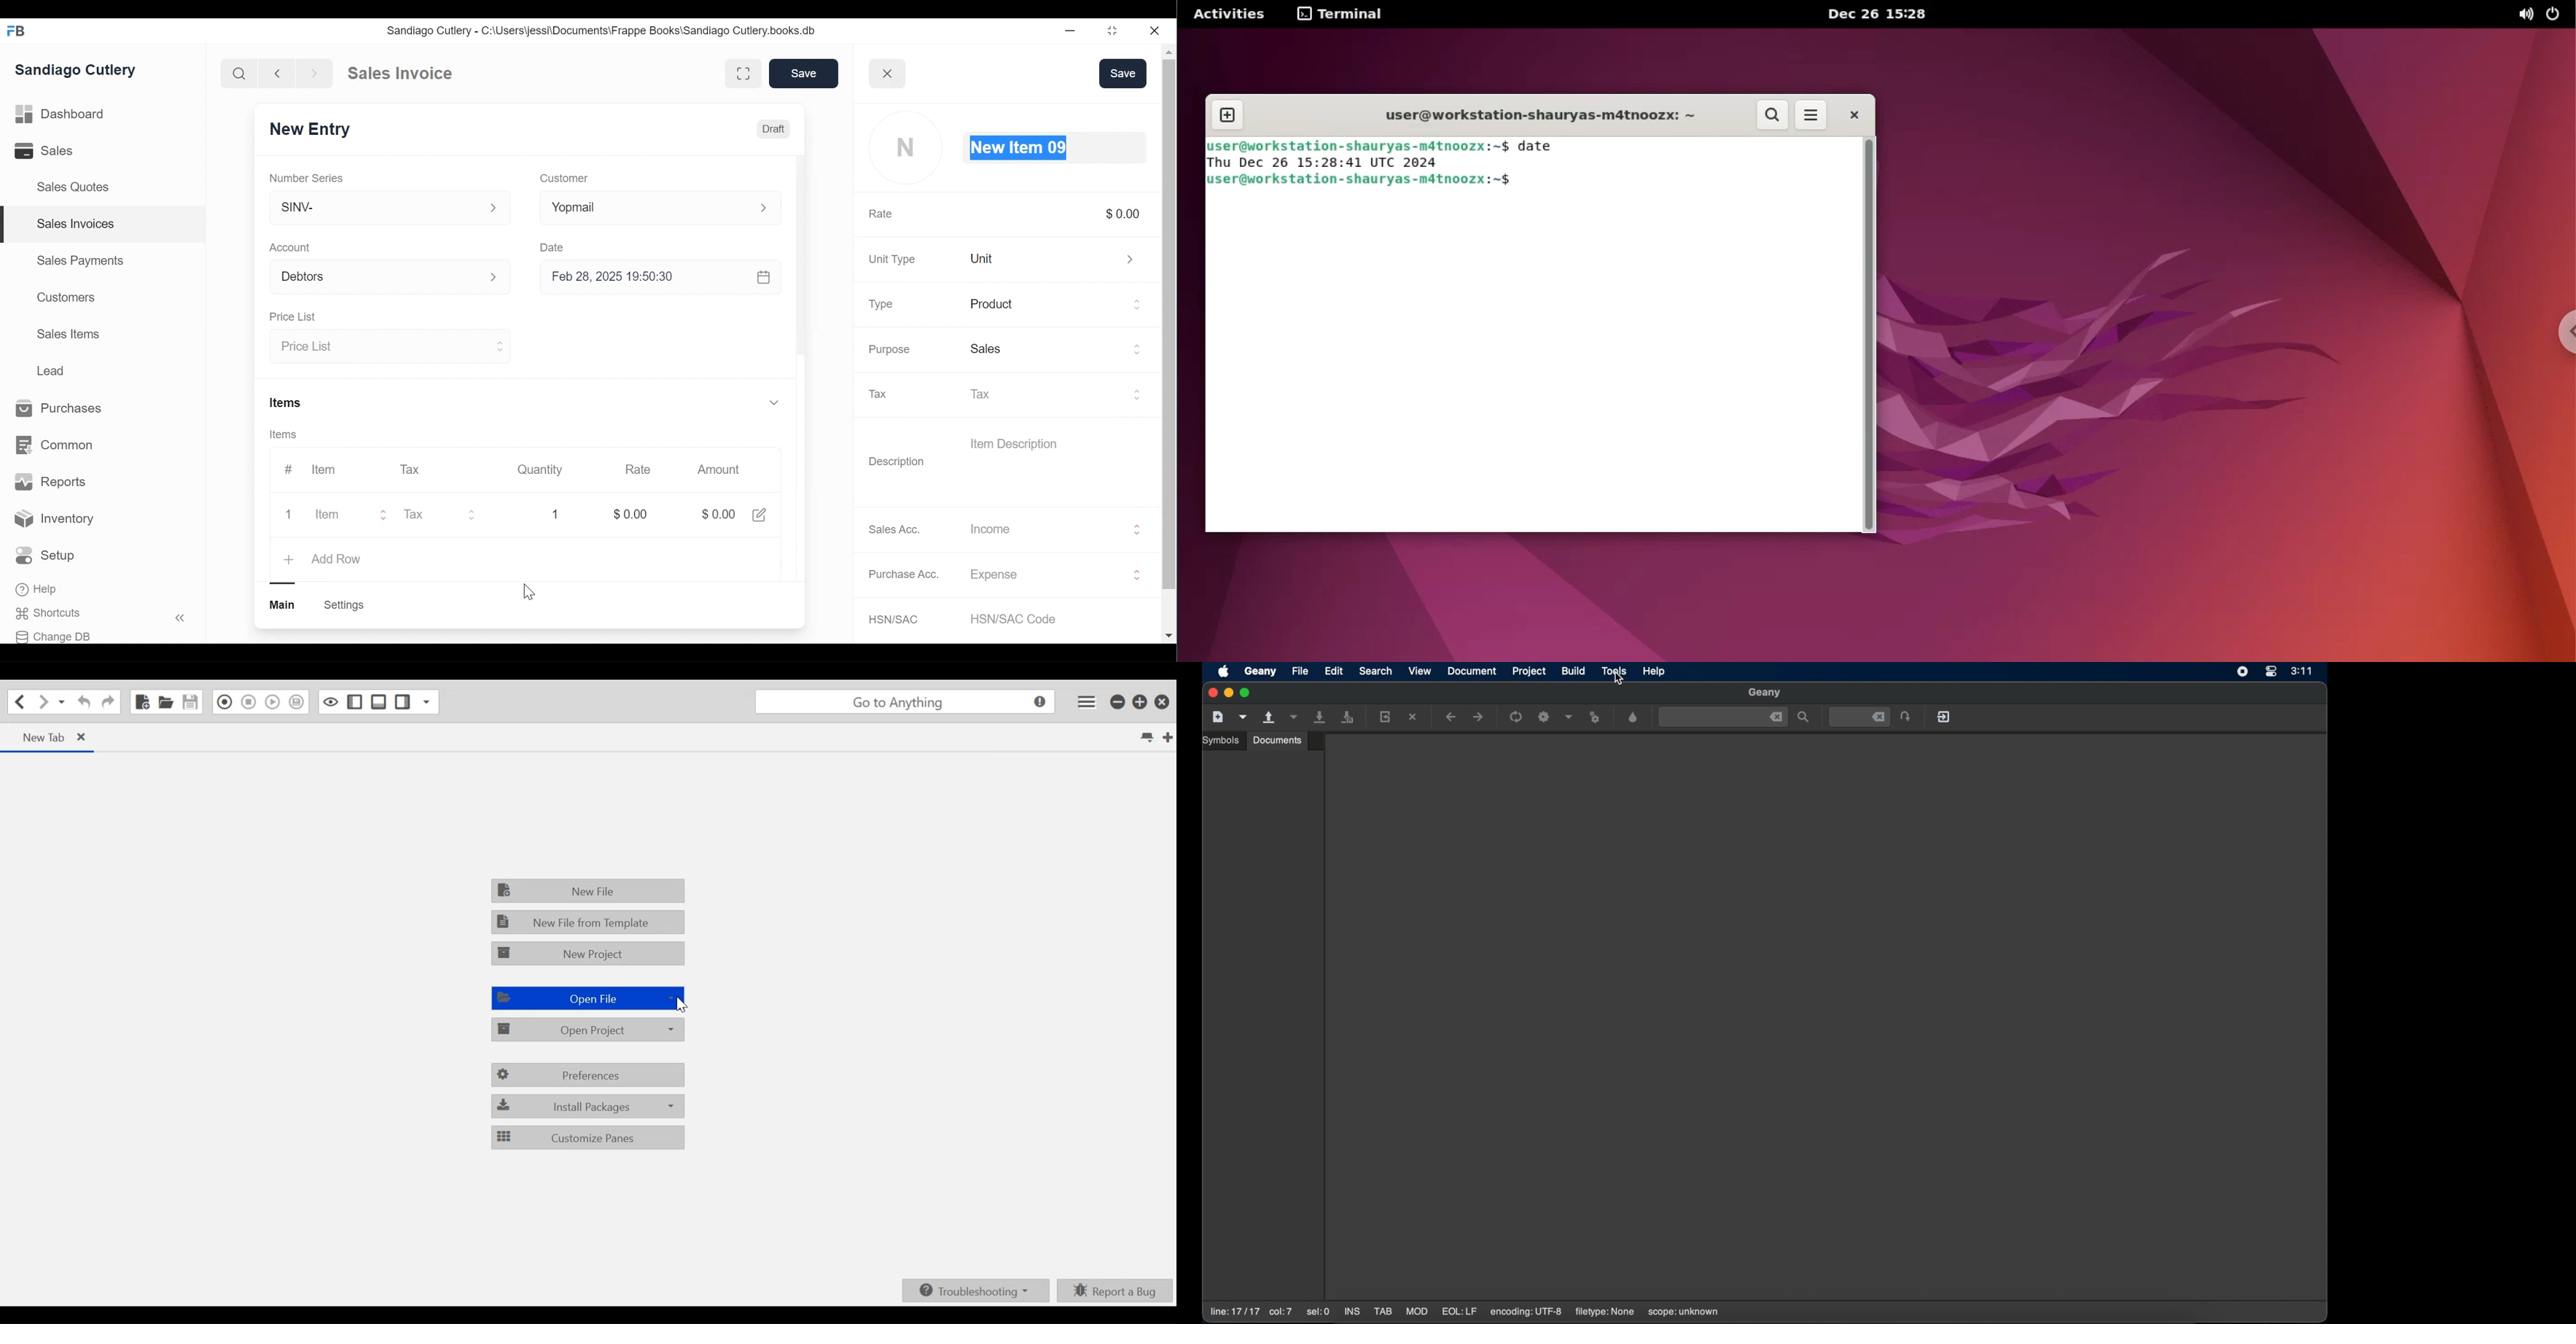 Image resolution: width=2576 pixels, height=1344 pixels. Describe the element at coordinates (17, 31) in the screenshot. I see `FB logo` at that location.